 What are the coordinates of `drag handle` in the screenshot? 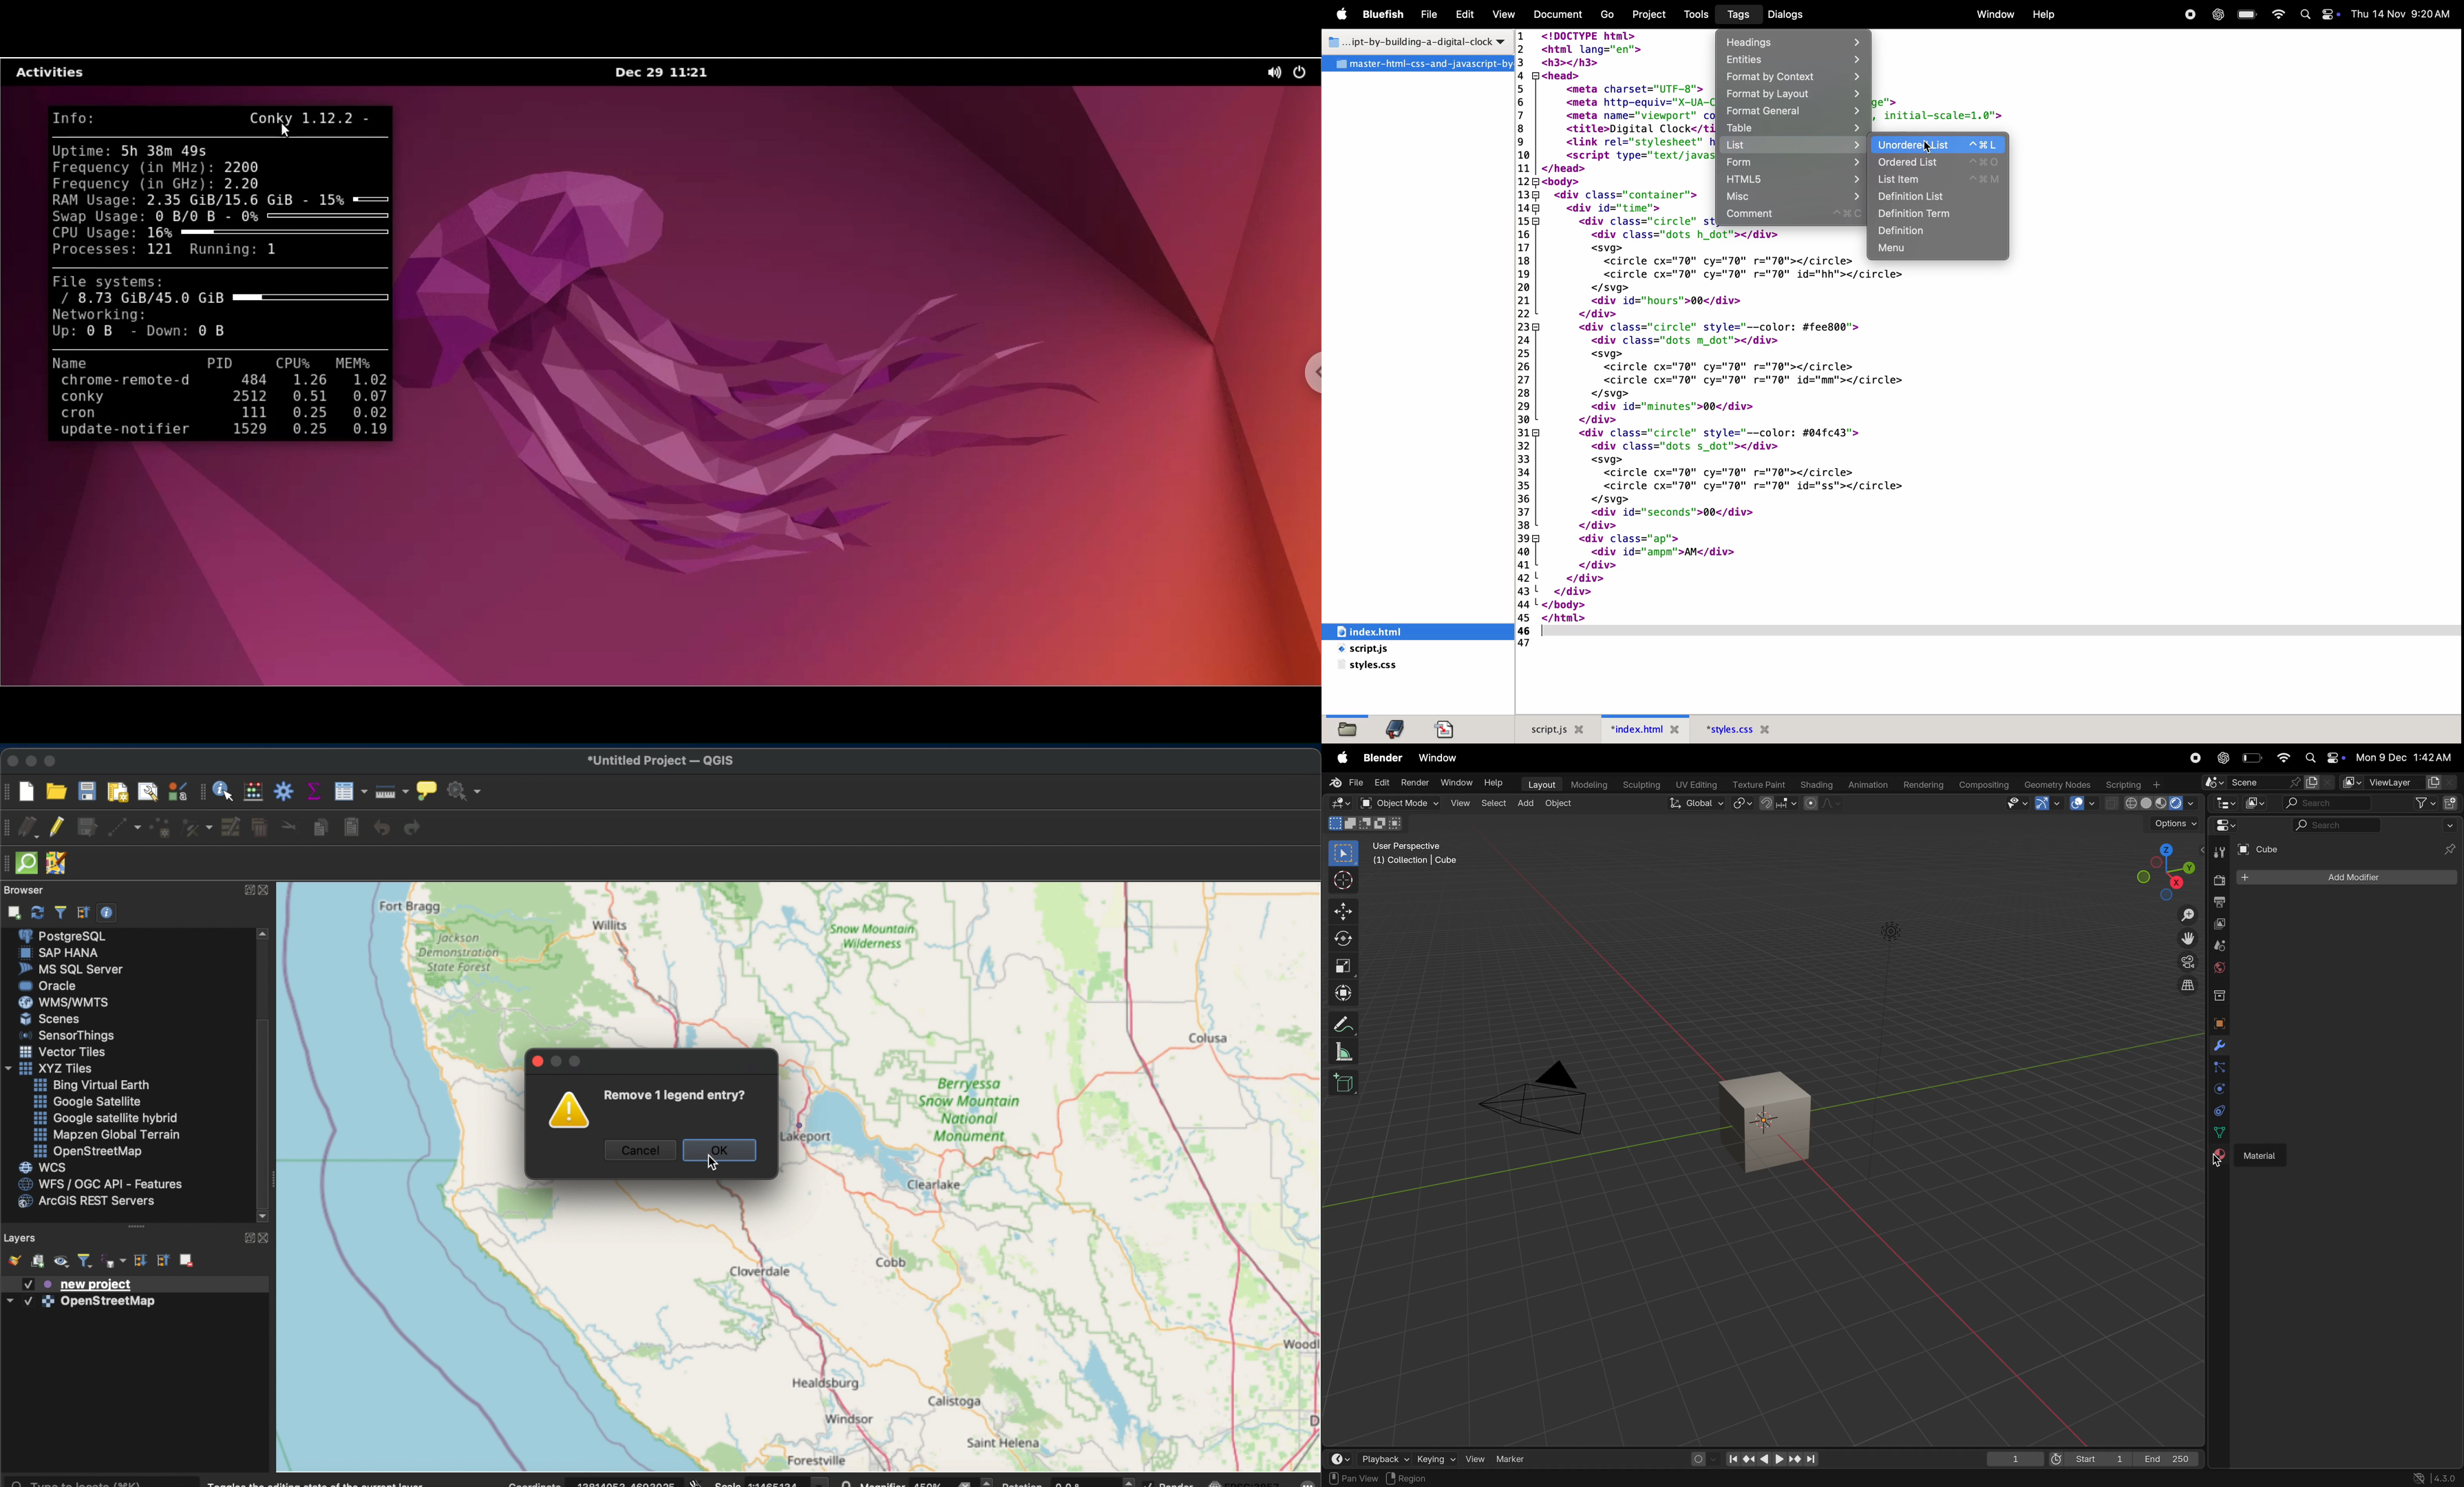 It's located at (8, 865).